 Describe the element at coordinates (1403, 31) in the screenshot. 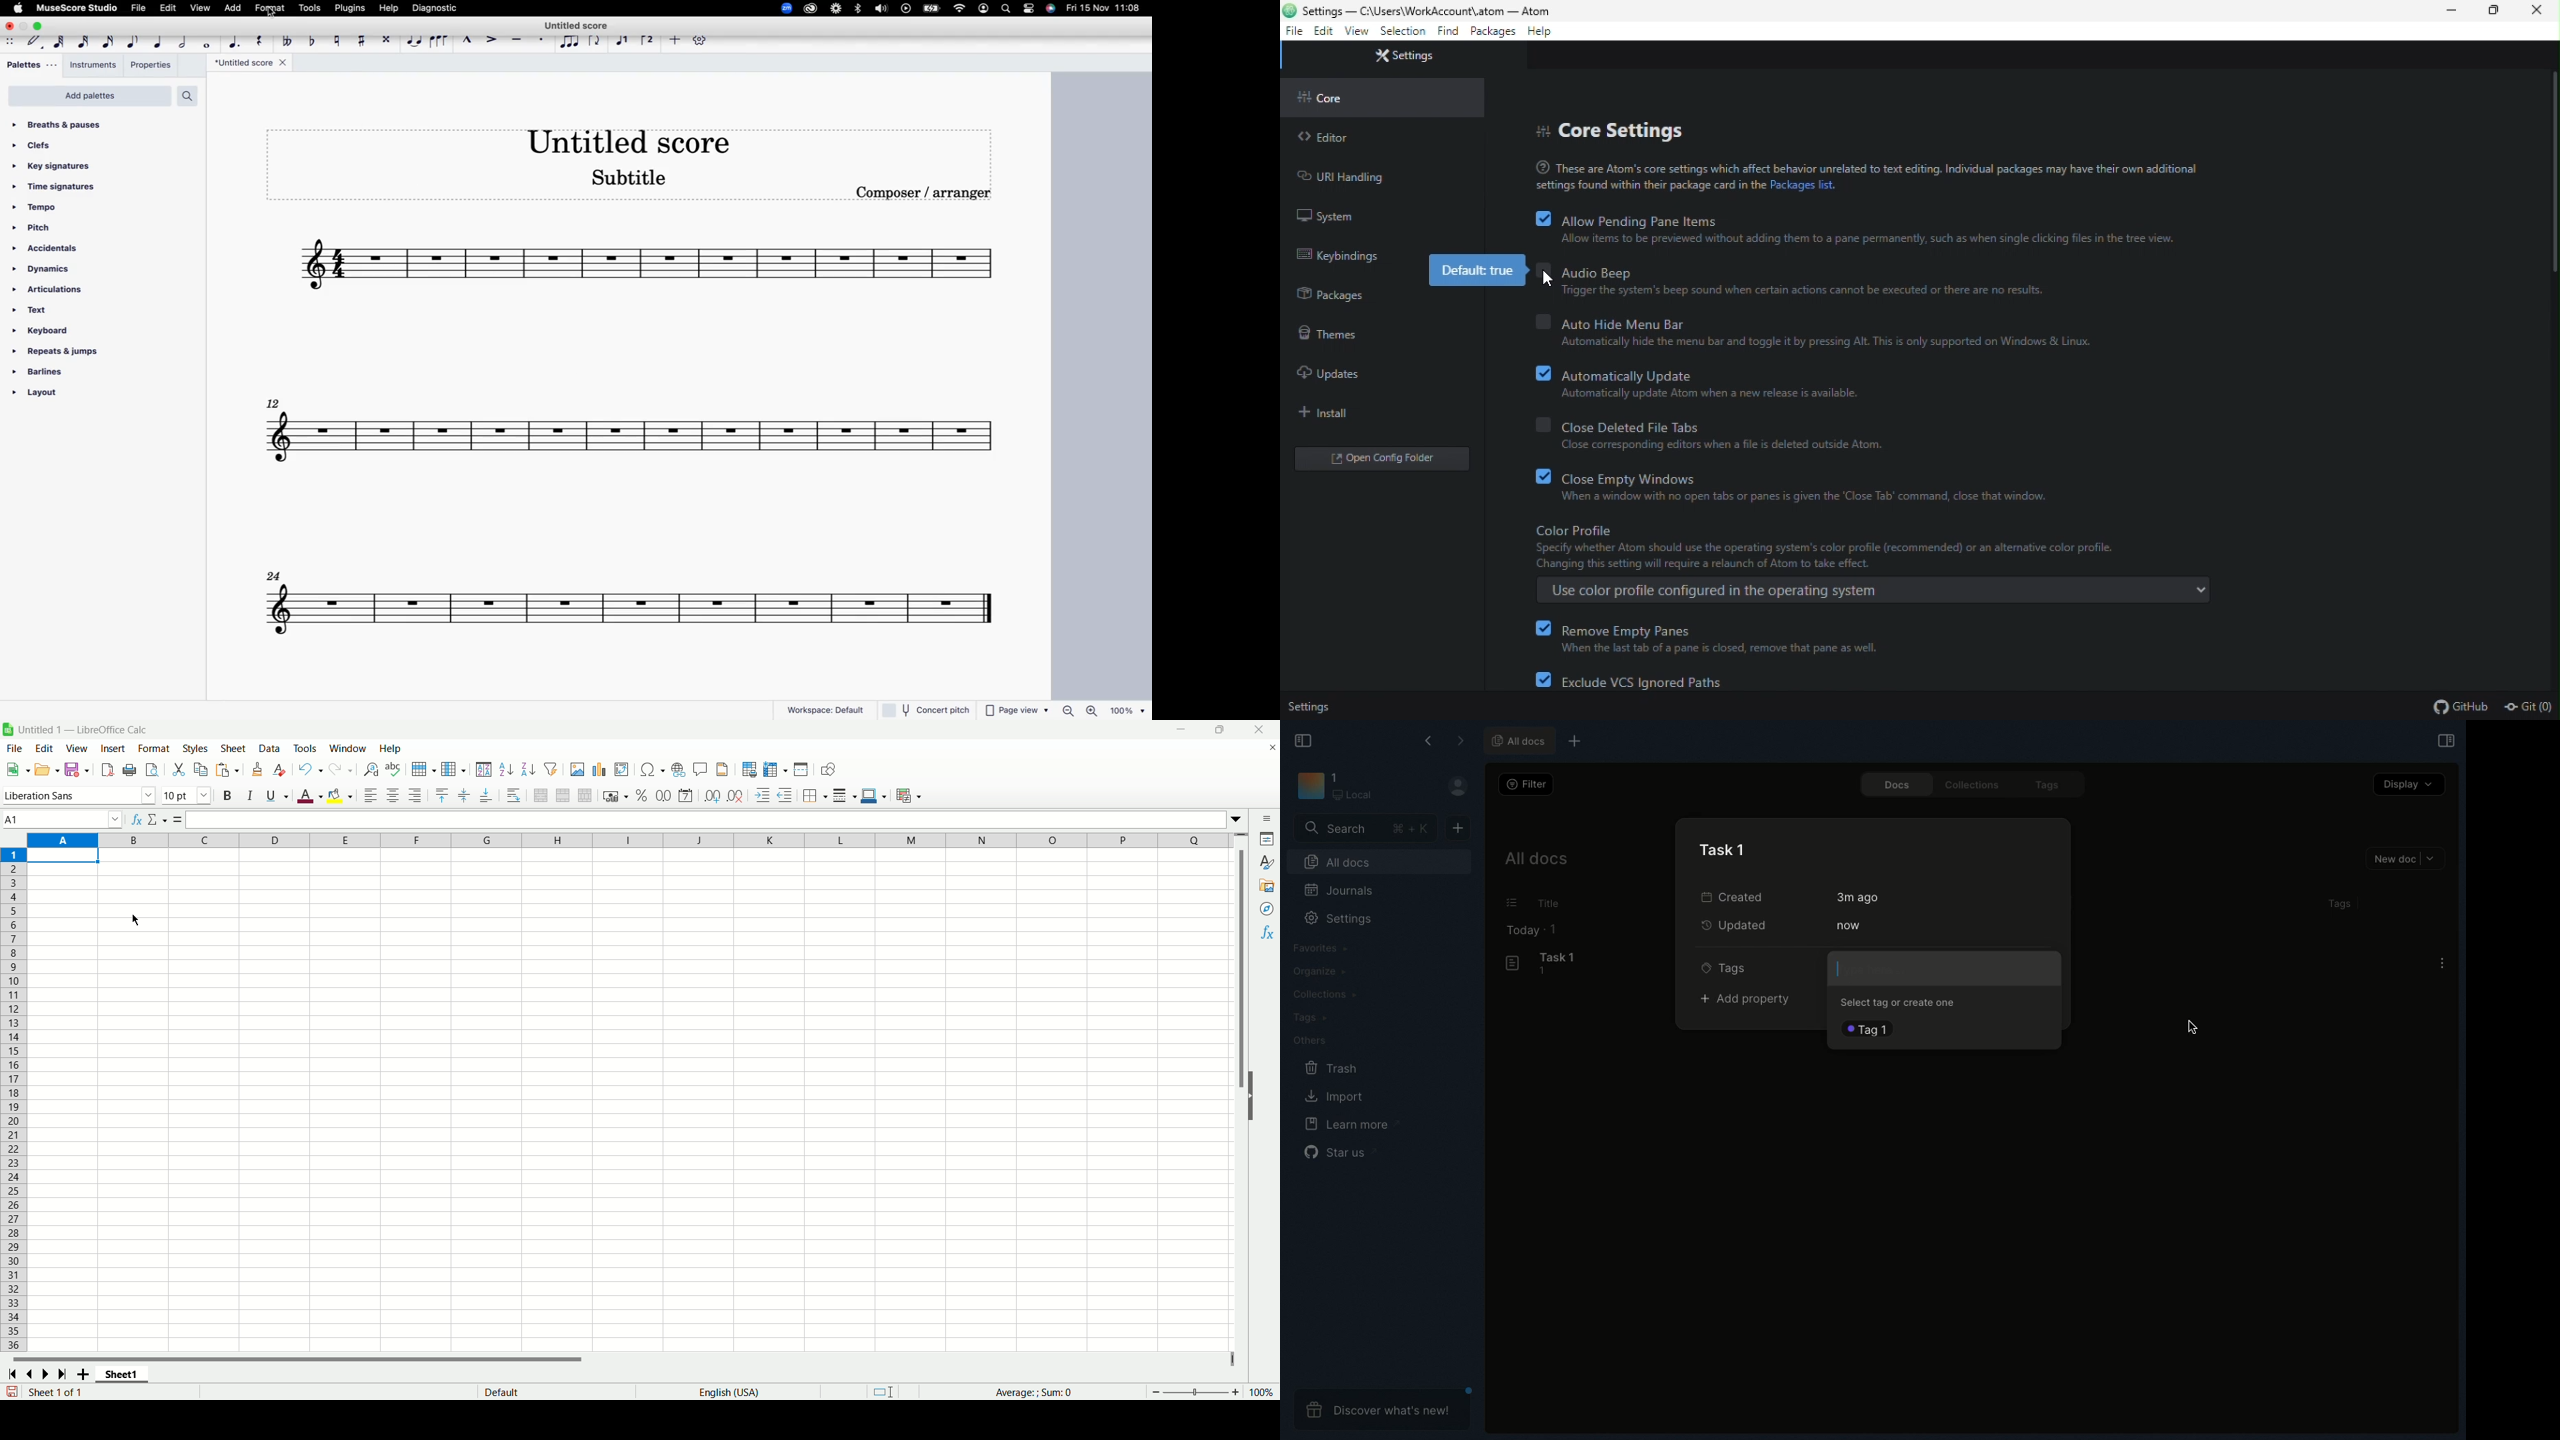

I see `selection` at that location.